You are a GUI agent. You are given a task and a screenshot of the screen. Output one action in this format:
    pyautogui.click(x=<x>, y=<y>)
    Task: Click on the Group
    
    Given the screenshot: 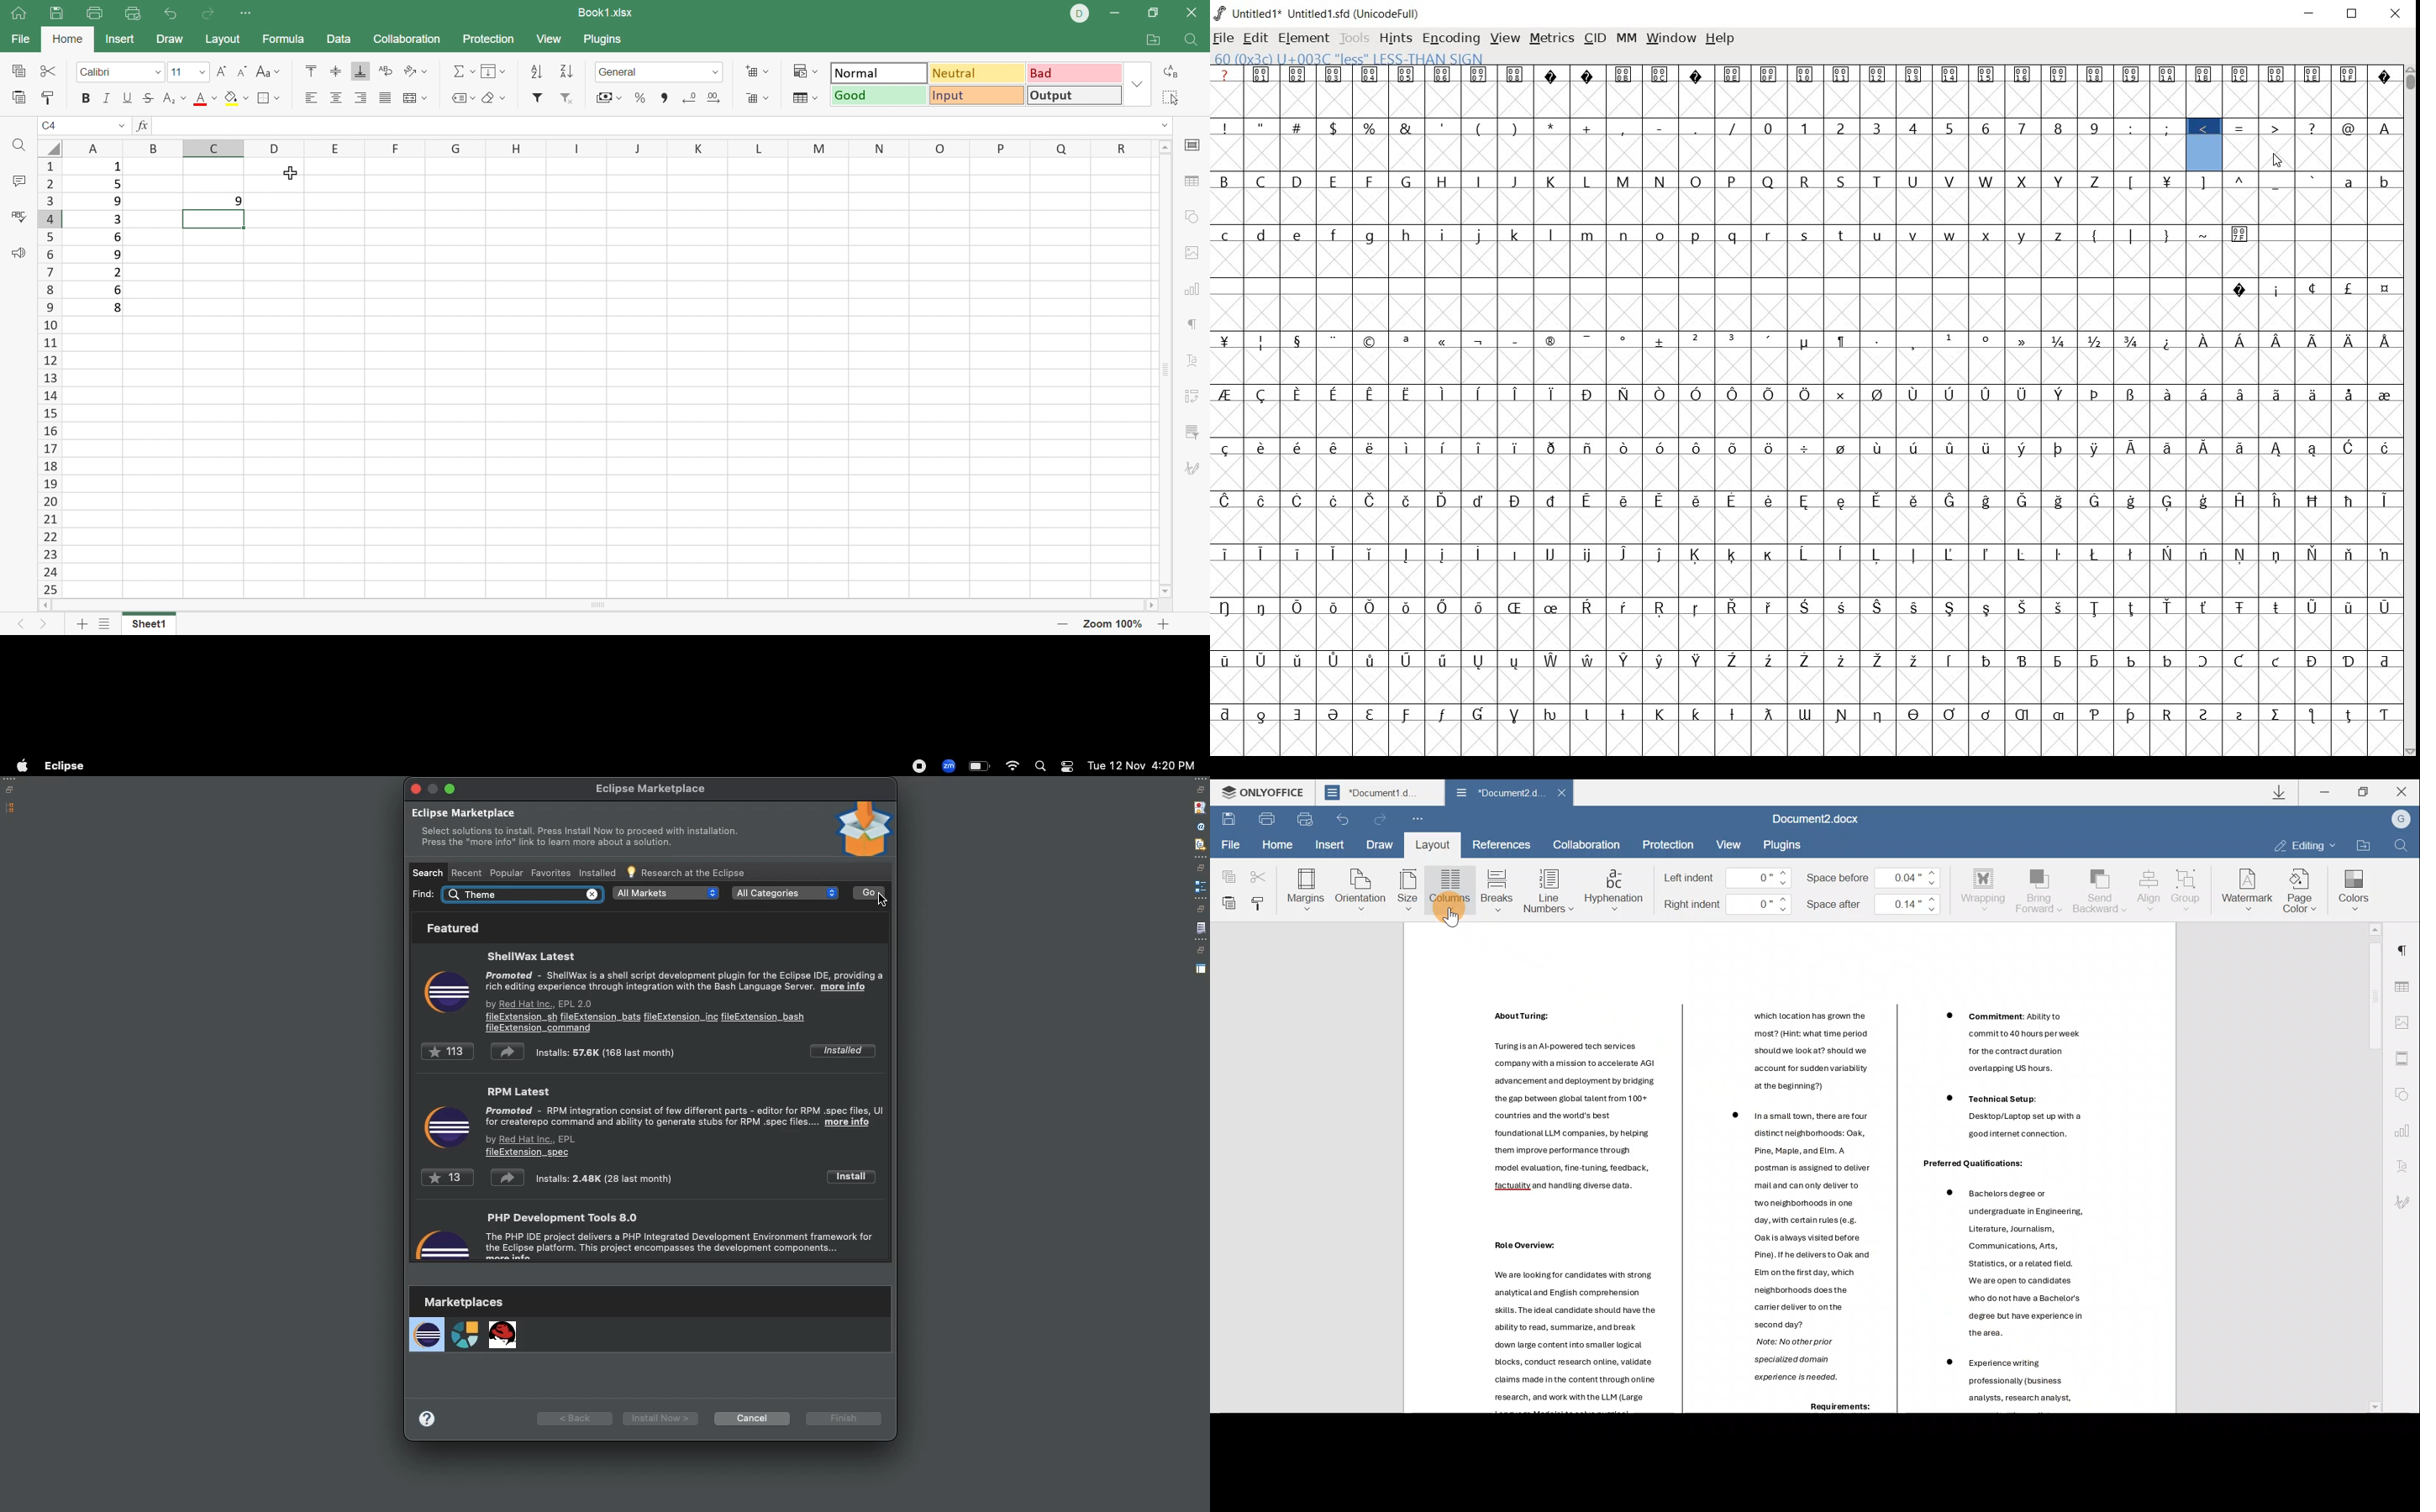 What is the action you would take?
    pyautogui.click(x=2188, y=886)
    